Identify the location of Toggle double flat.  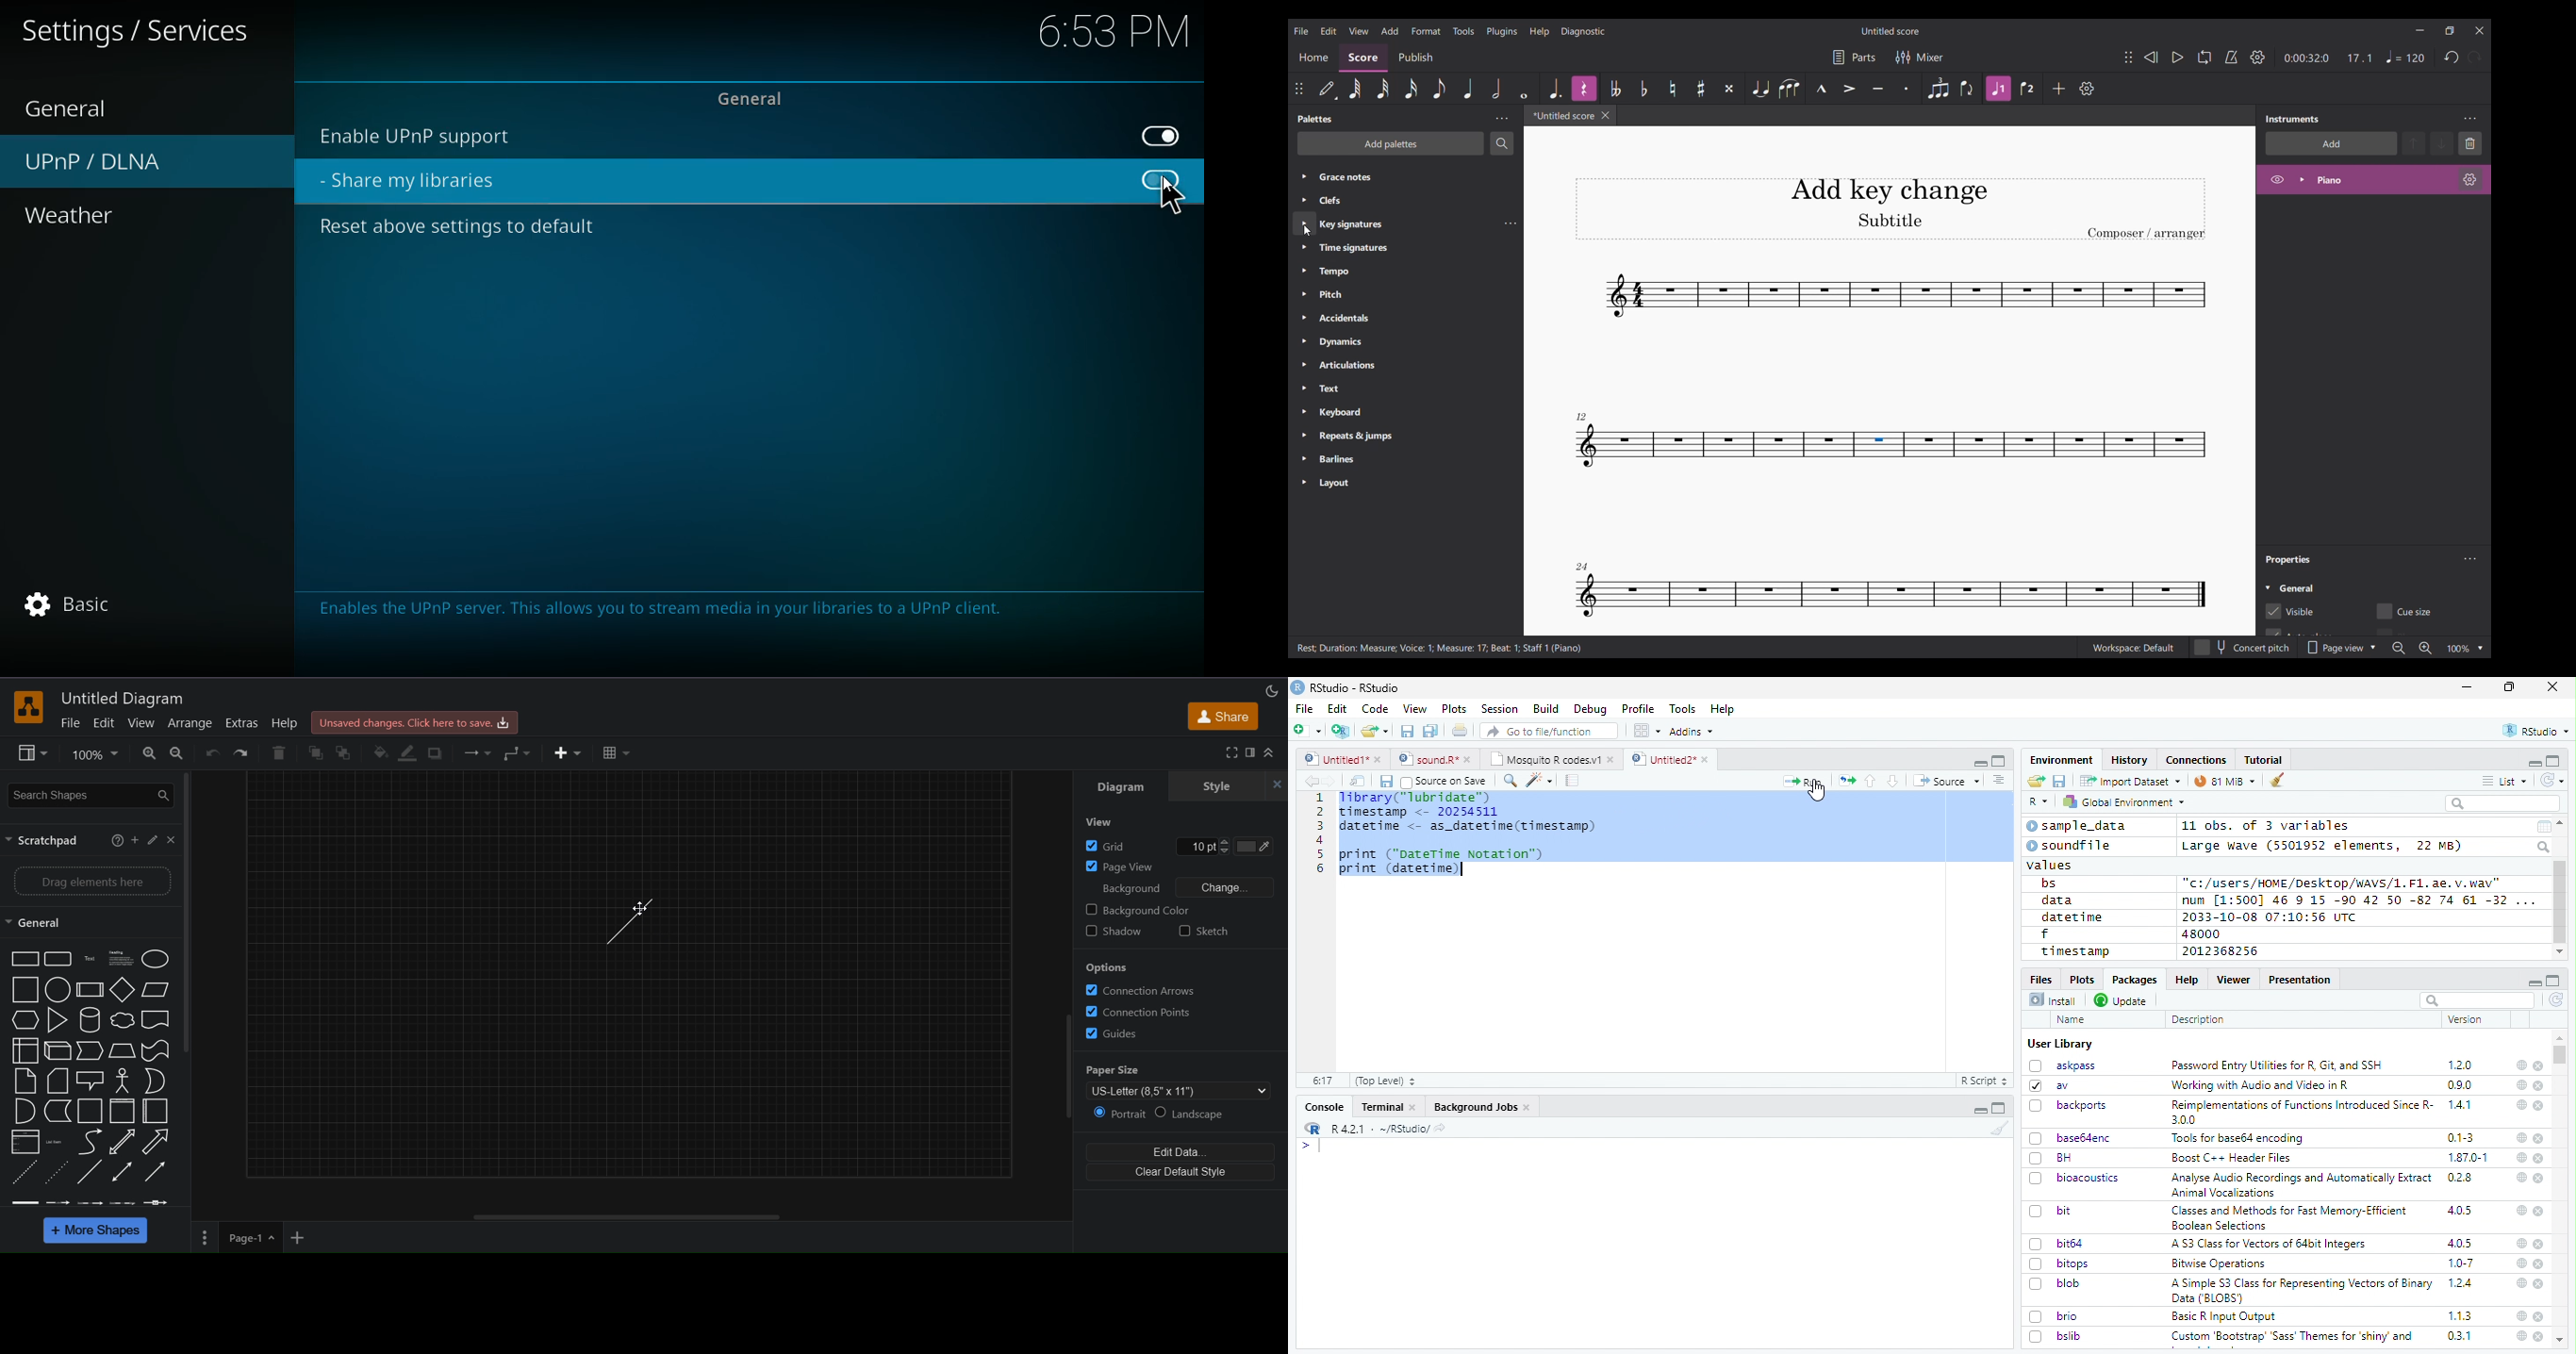
(1615, 88).